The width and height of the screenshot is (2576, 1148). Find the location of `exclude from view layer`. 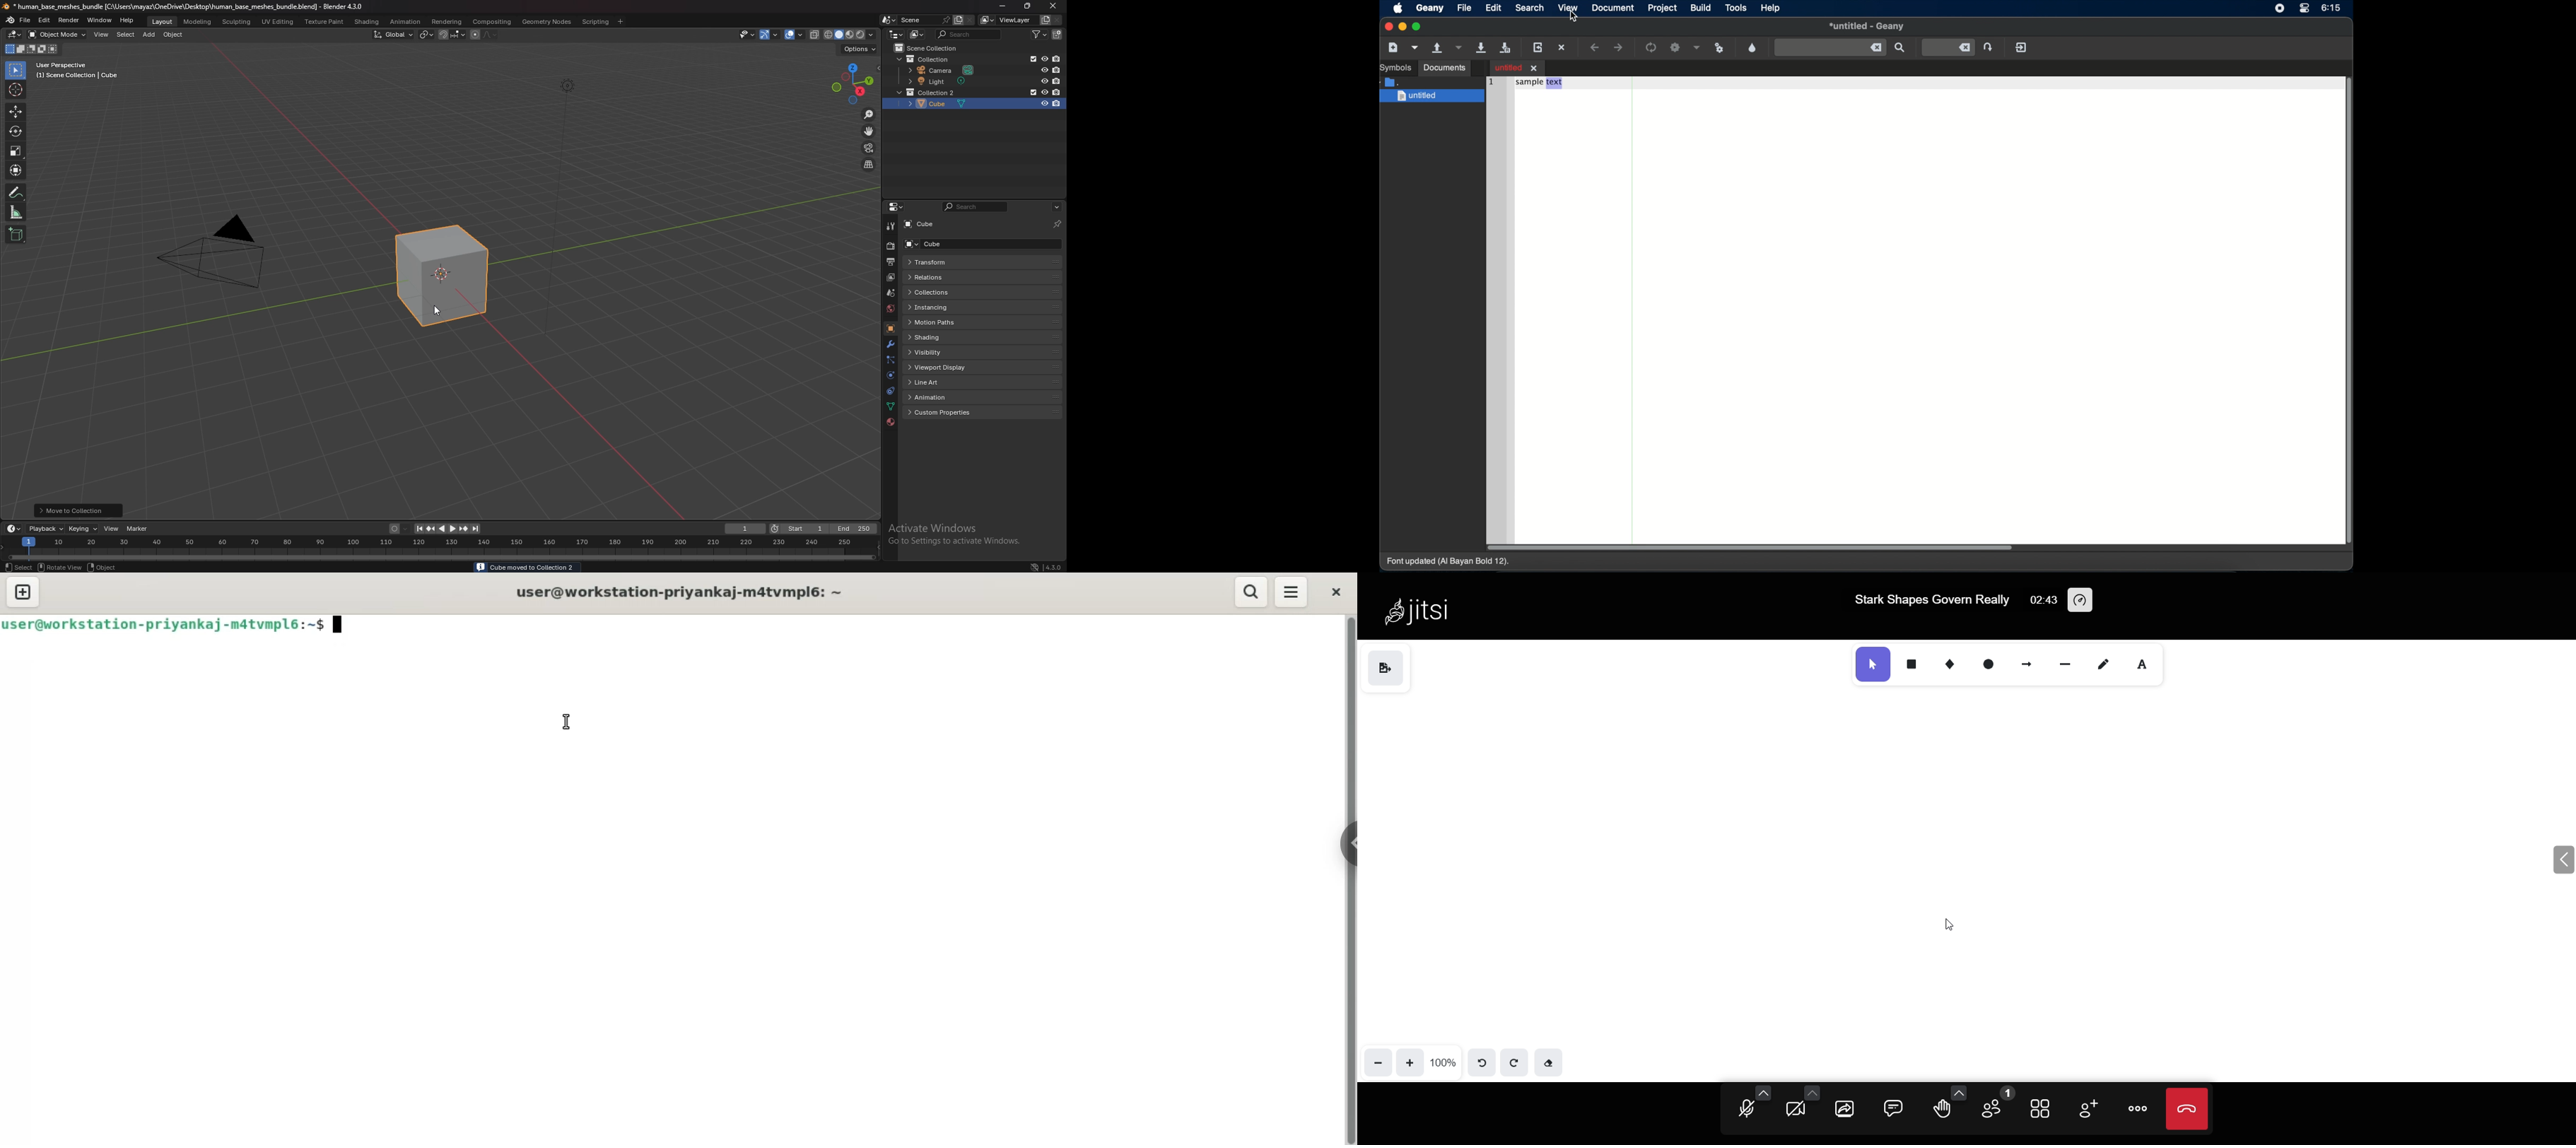

exclude from view layer is located at coordinates (1032, 103).